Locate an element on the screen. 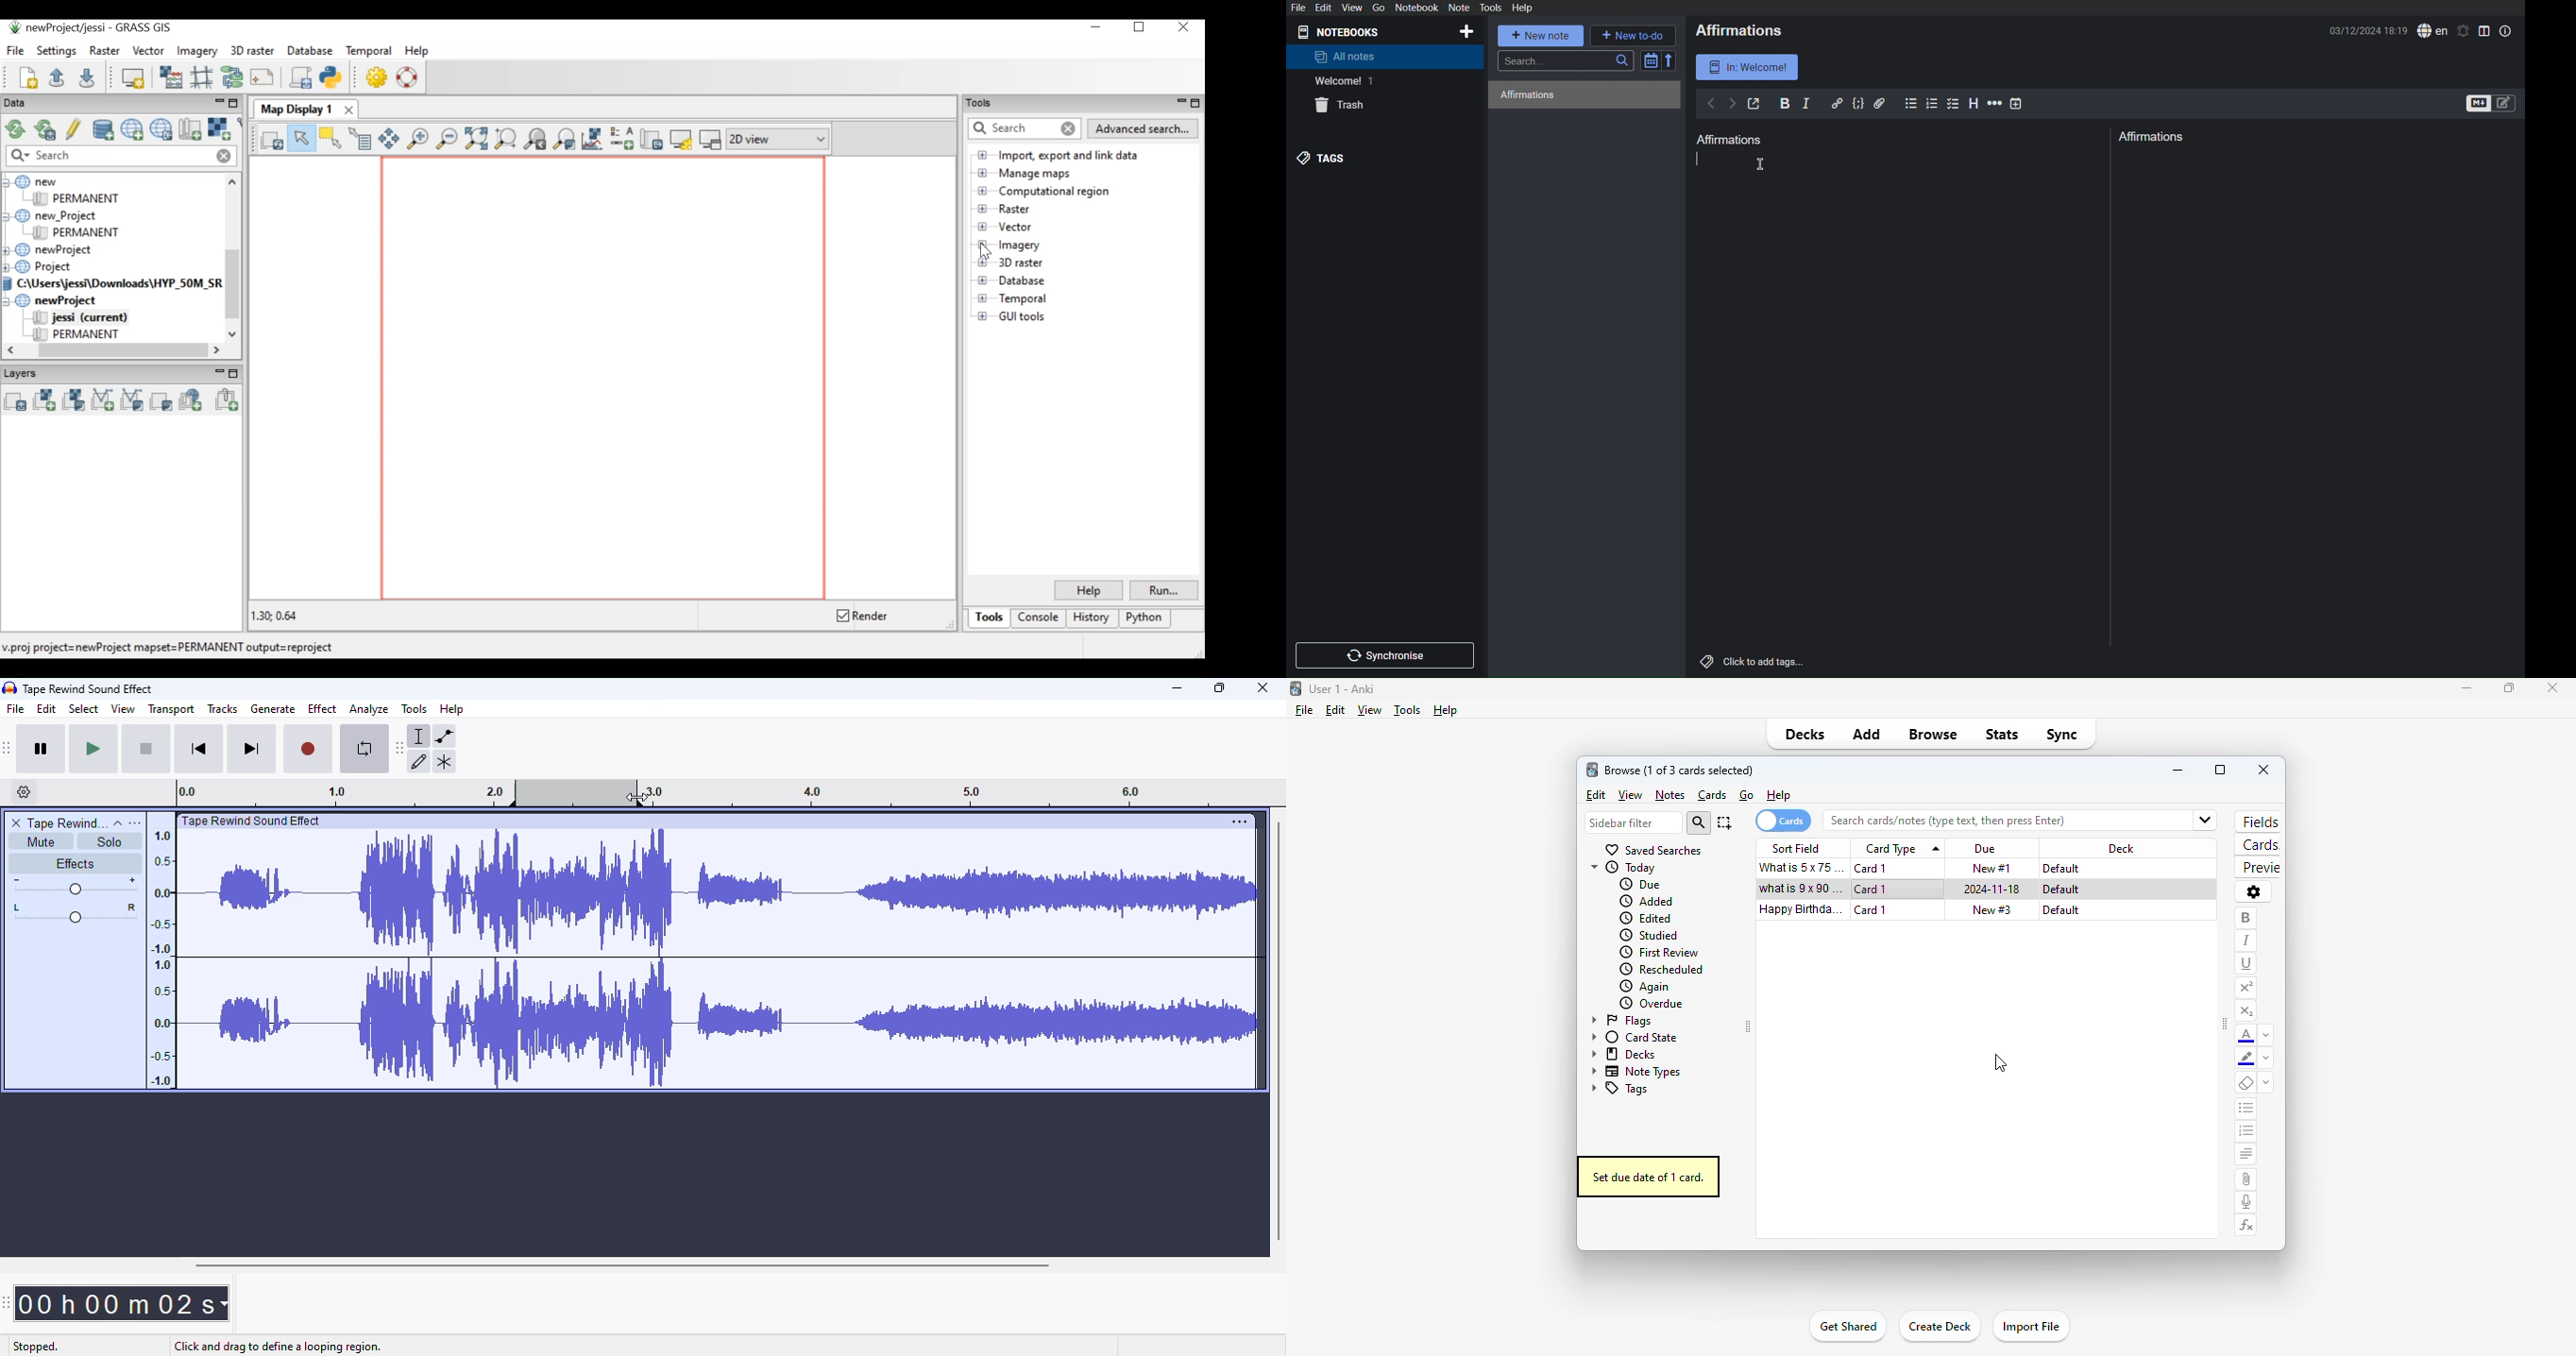 Image resolution: width=2576 pixels, height=1372 pixels. stats is located at coordinates (2002, 735).